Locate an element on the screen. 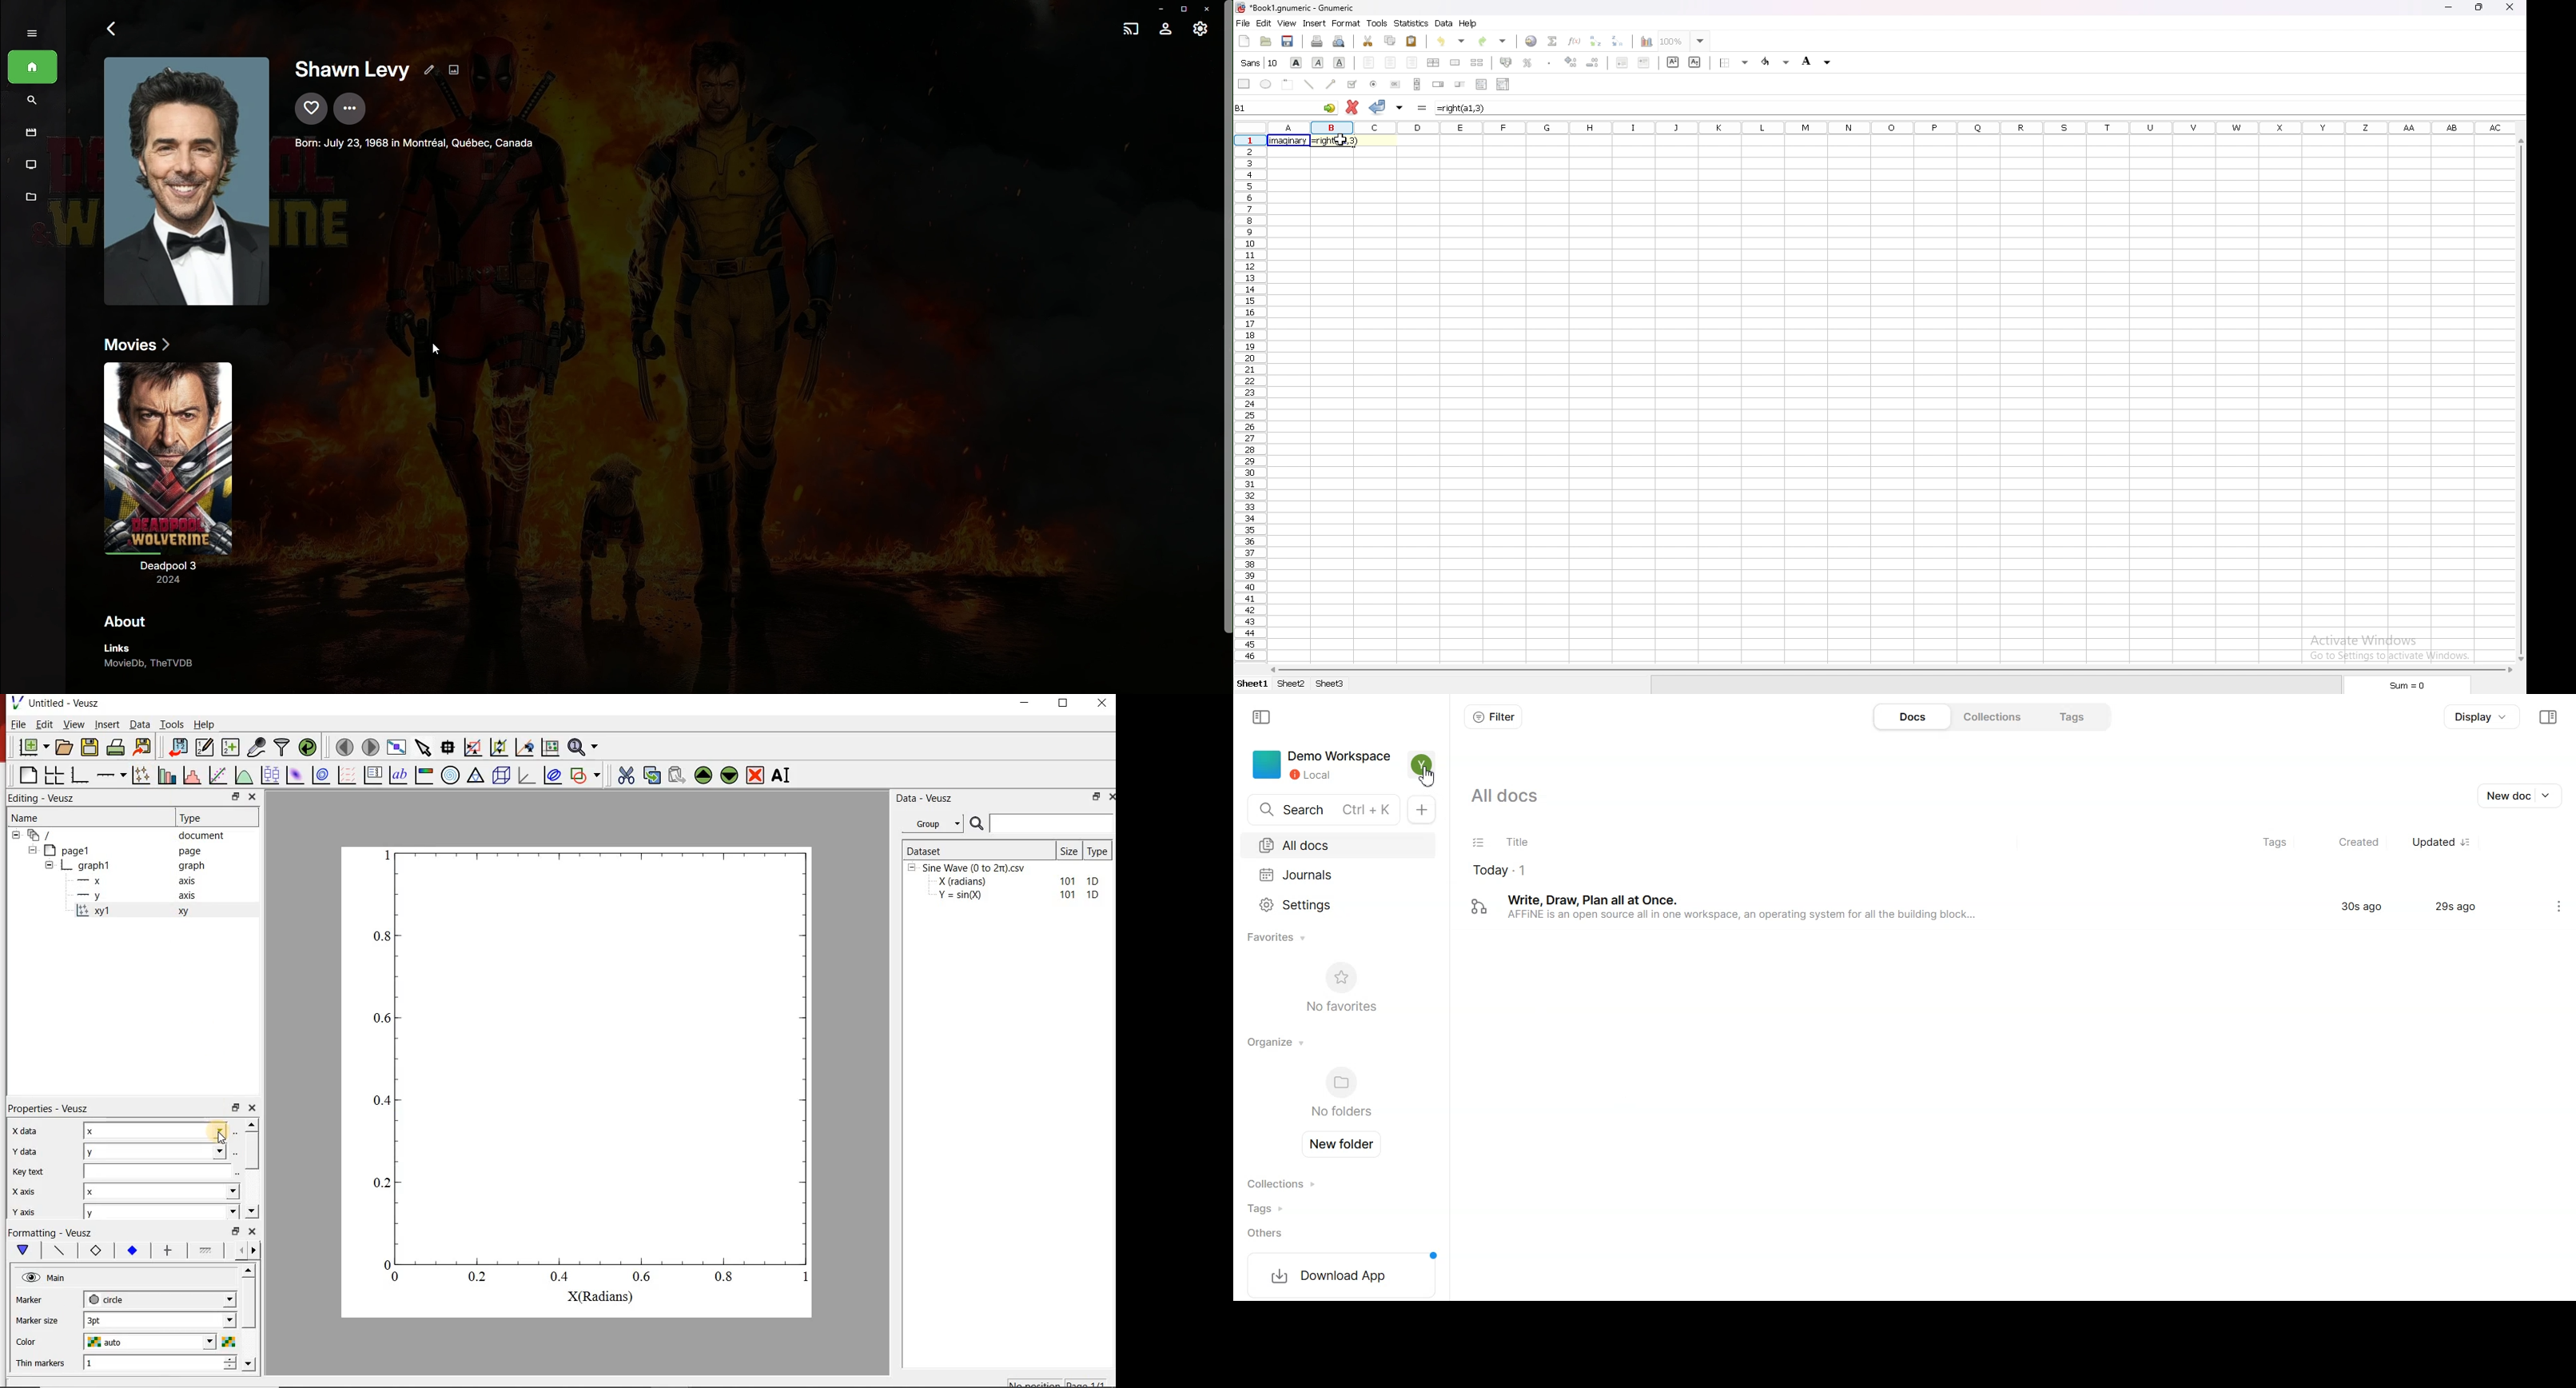  Down is located at coordinates (252, 1211).